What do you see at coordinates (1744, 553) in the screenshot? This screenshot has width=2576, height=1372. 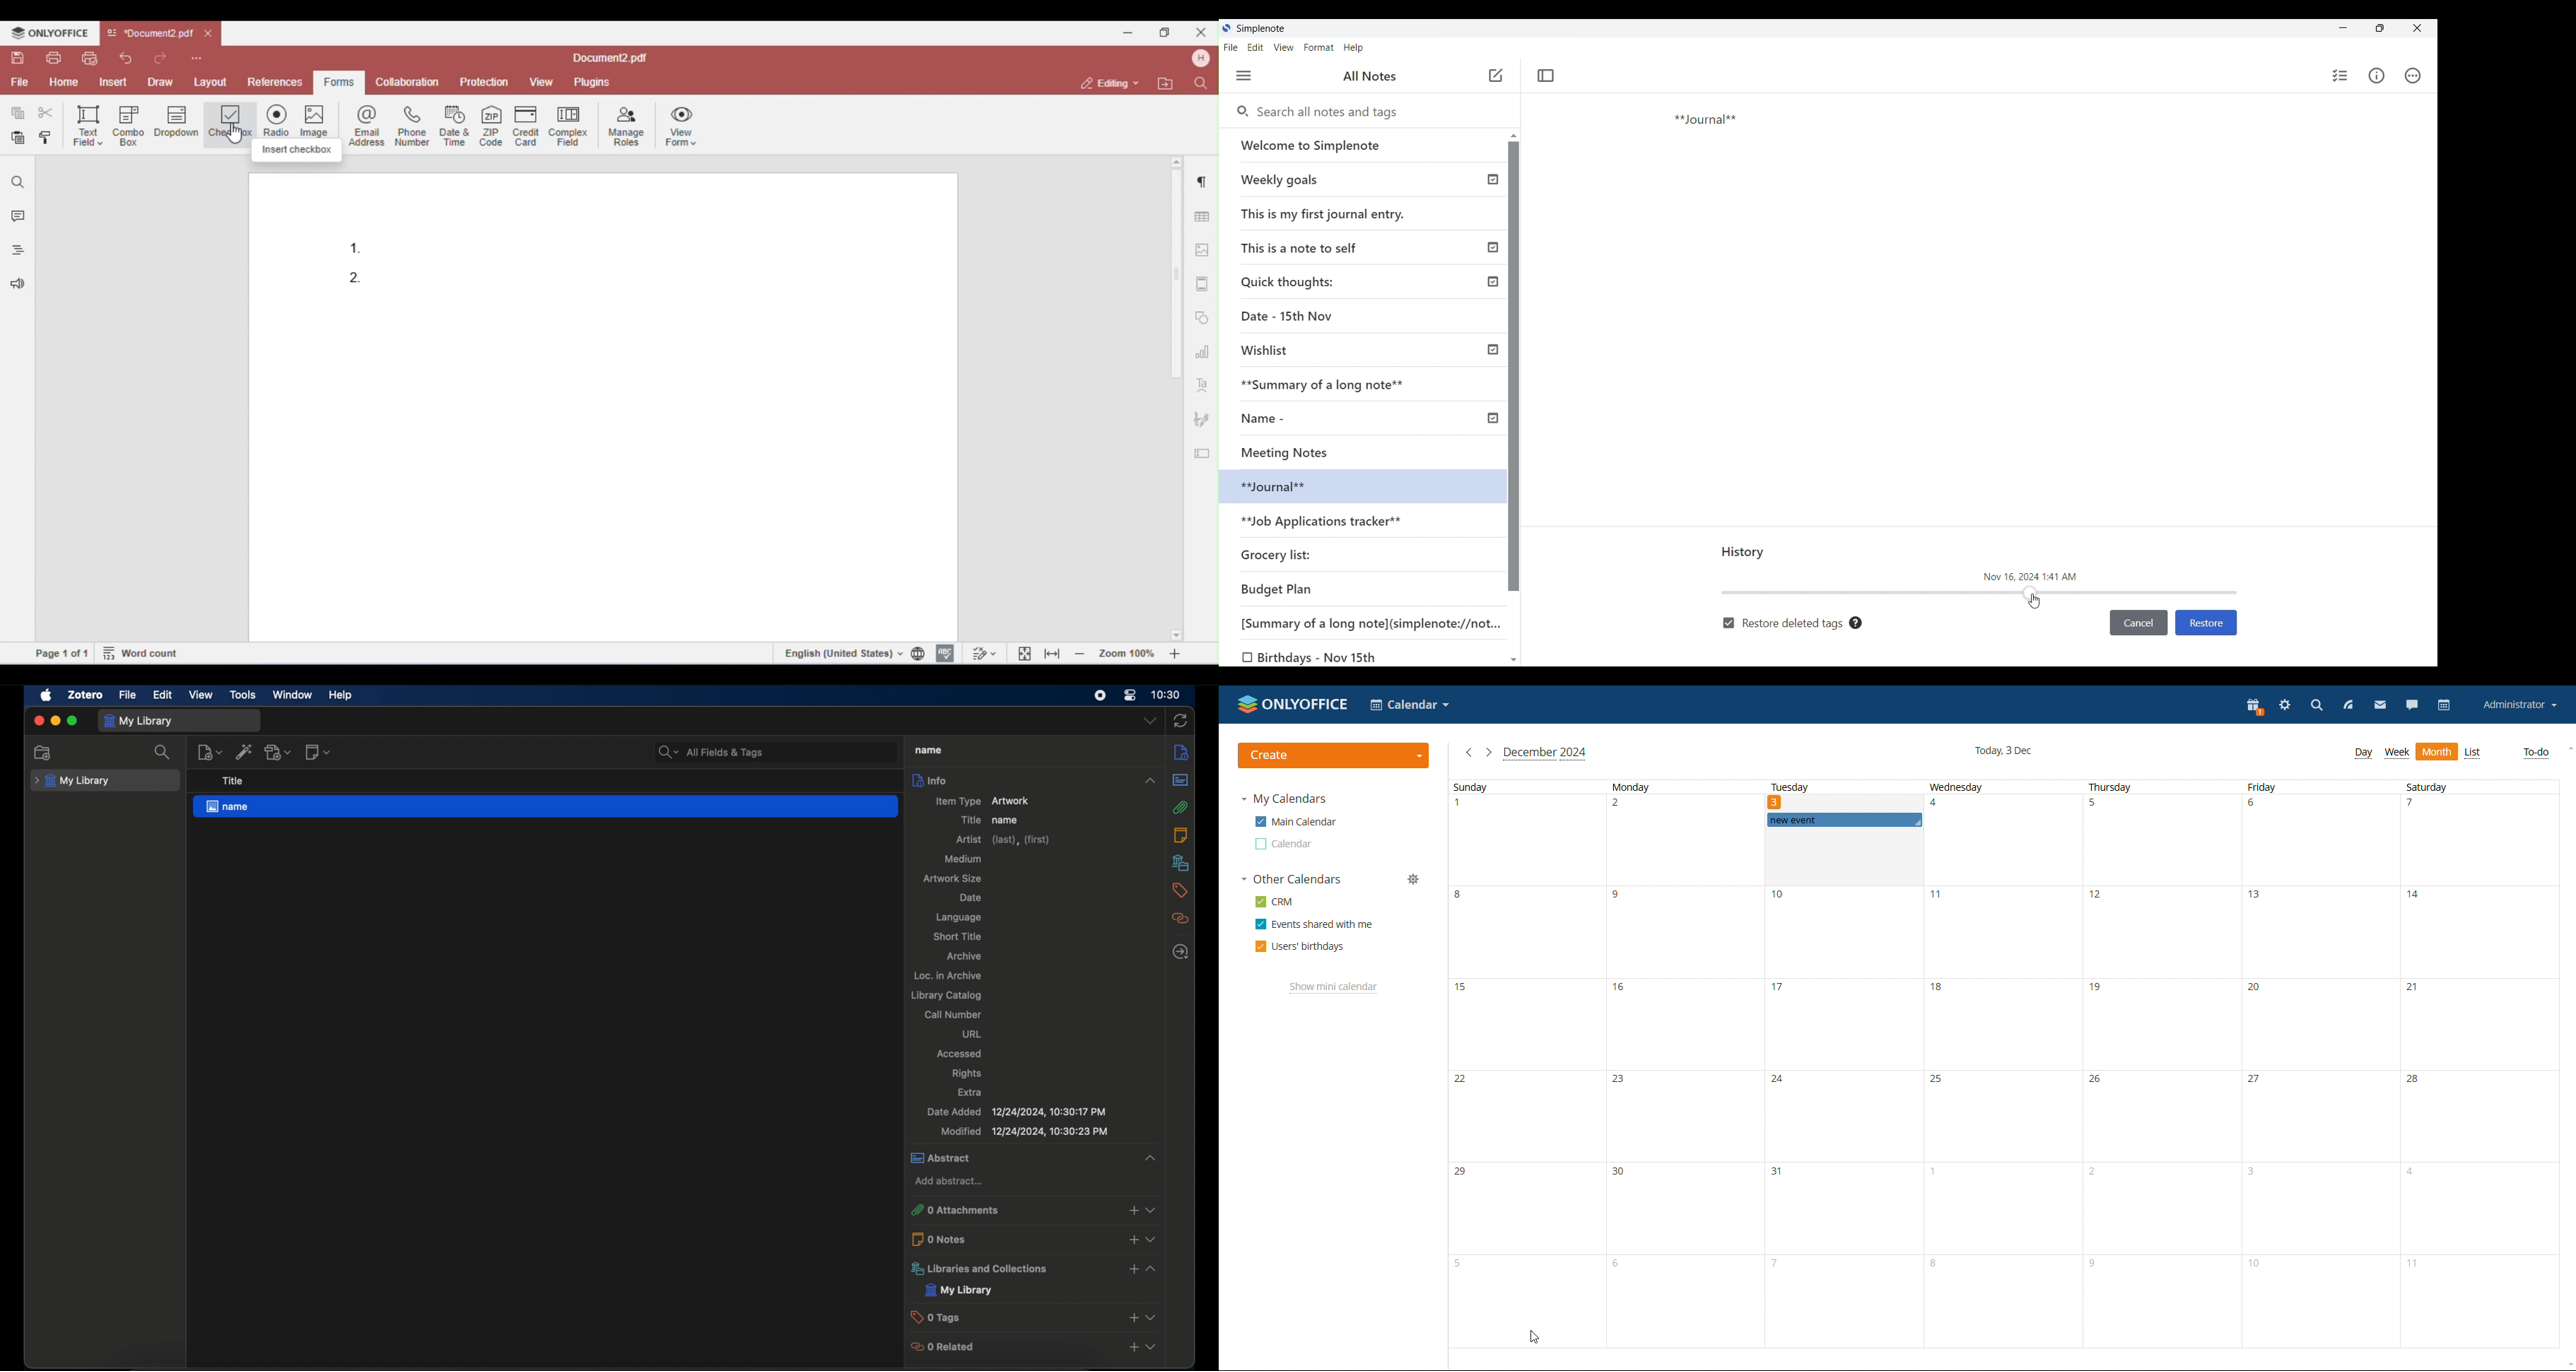 I see `Title of current panel` at bounding box center [1744, 553].